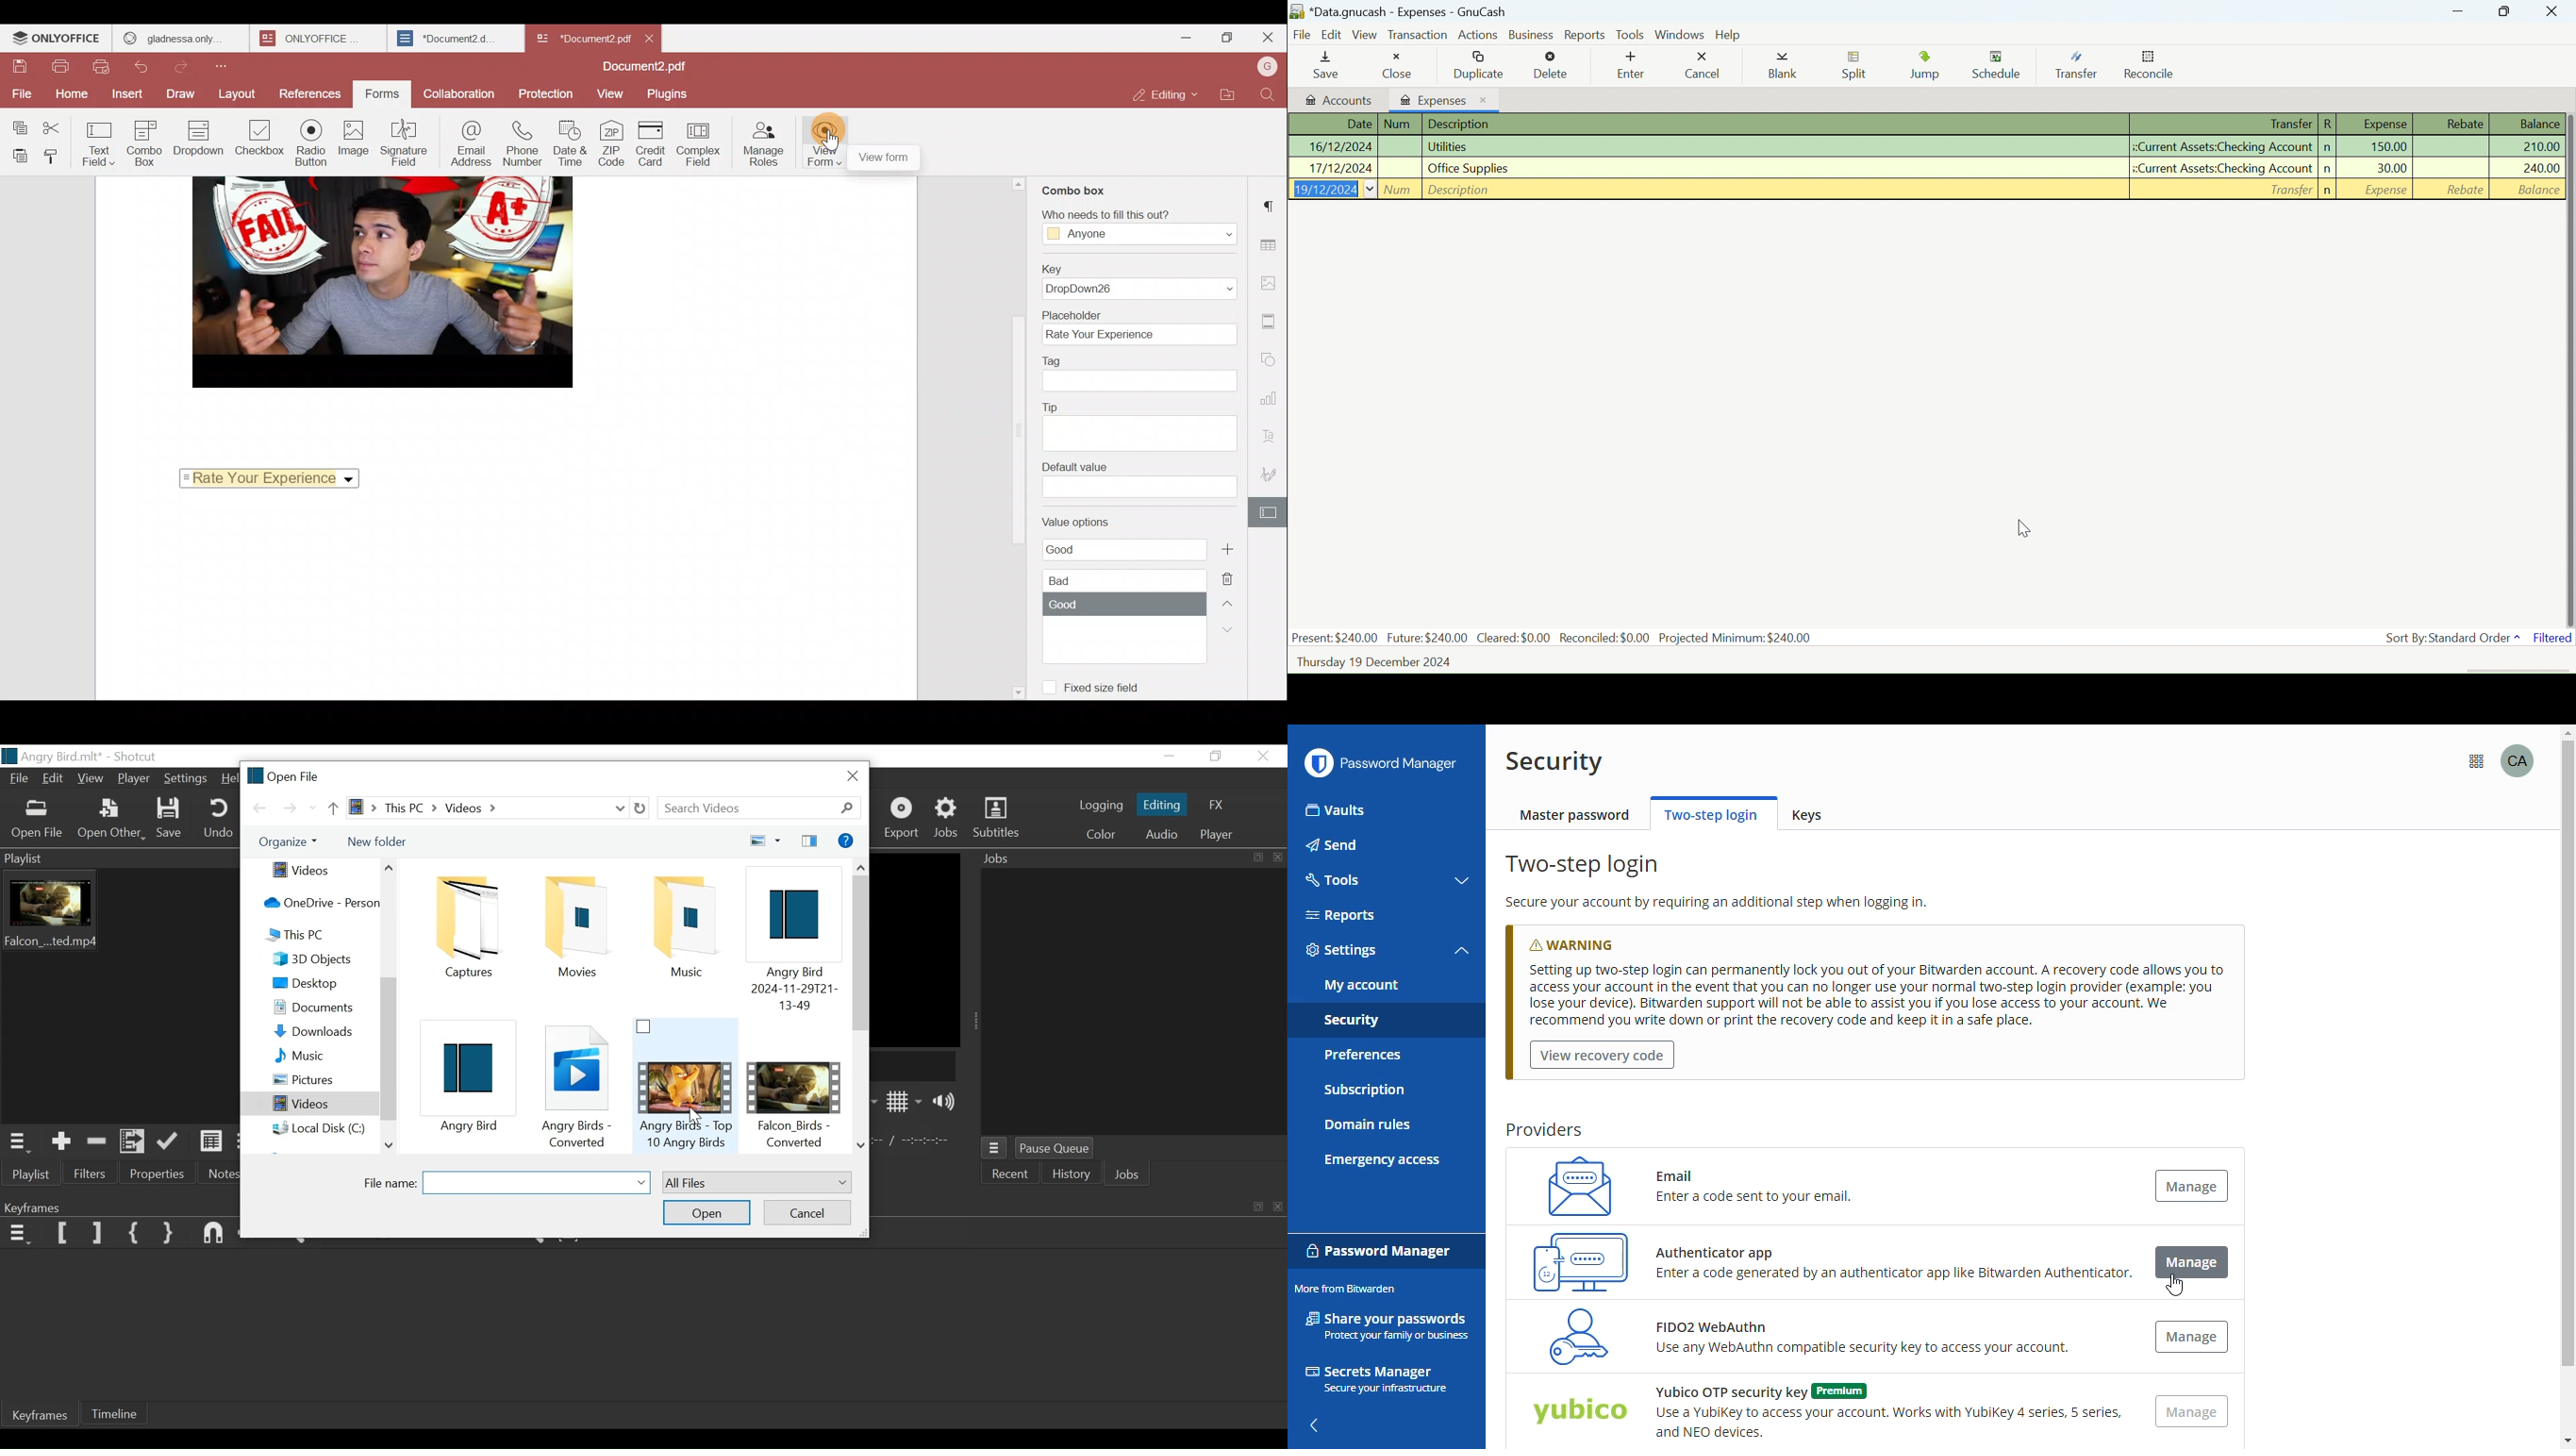 This screenshot has height=1456, width=2576. What do you see at coordinates (92, 779) in the screenshot?
I see `View` at bounding box center [92, 779].